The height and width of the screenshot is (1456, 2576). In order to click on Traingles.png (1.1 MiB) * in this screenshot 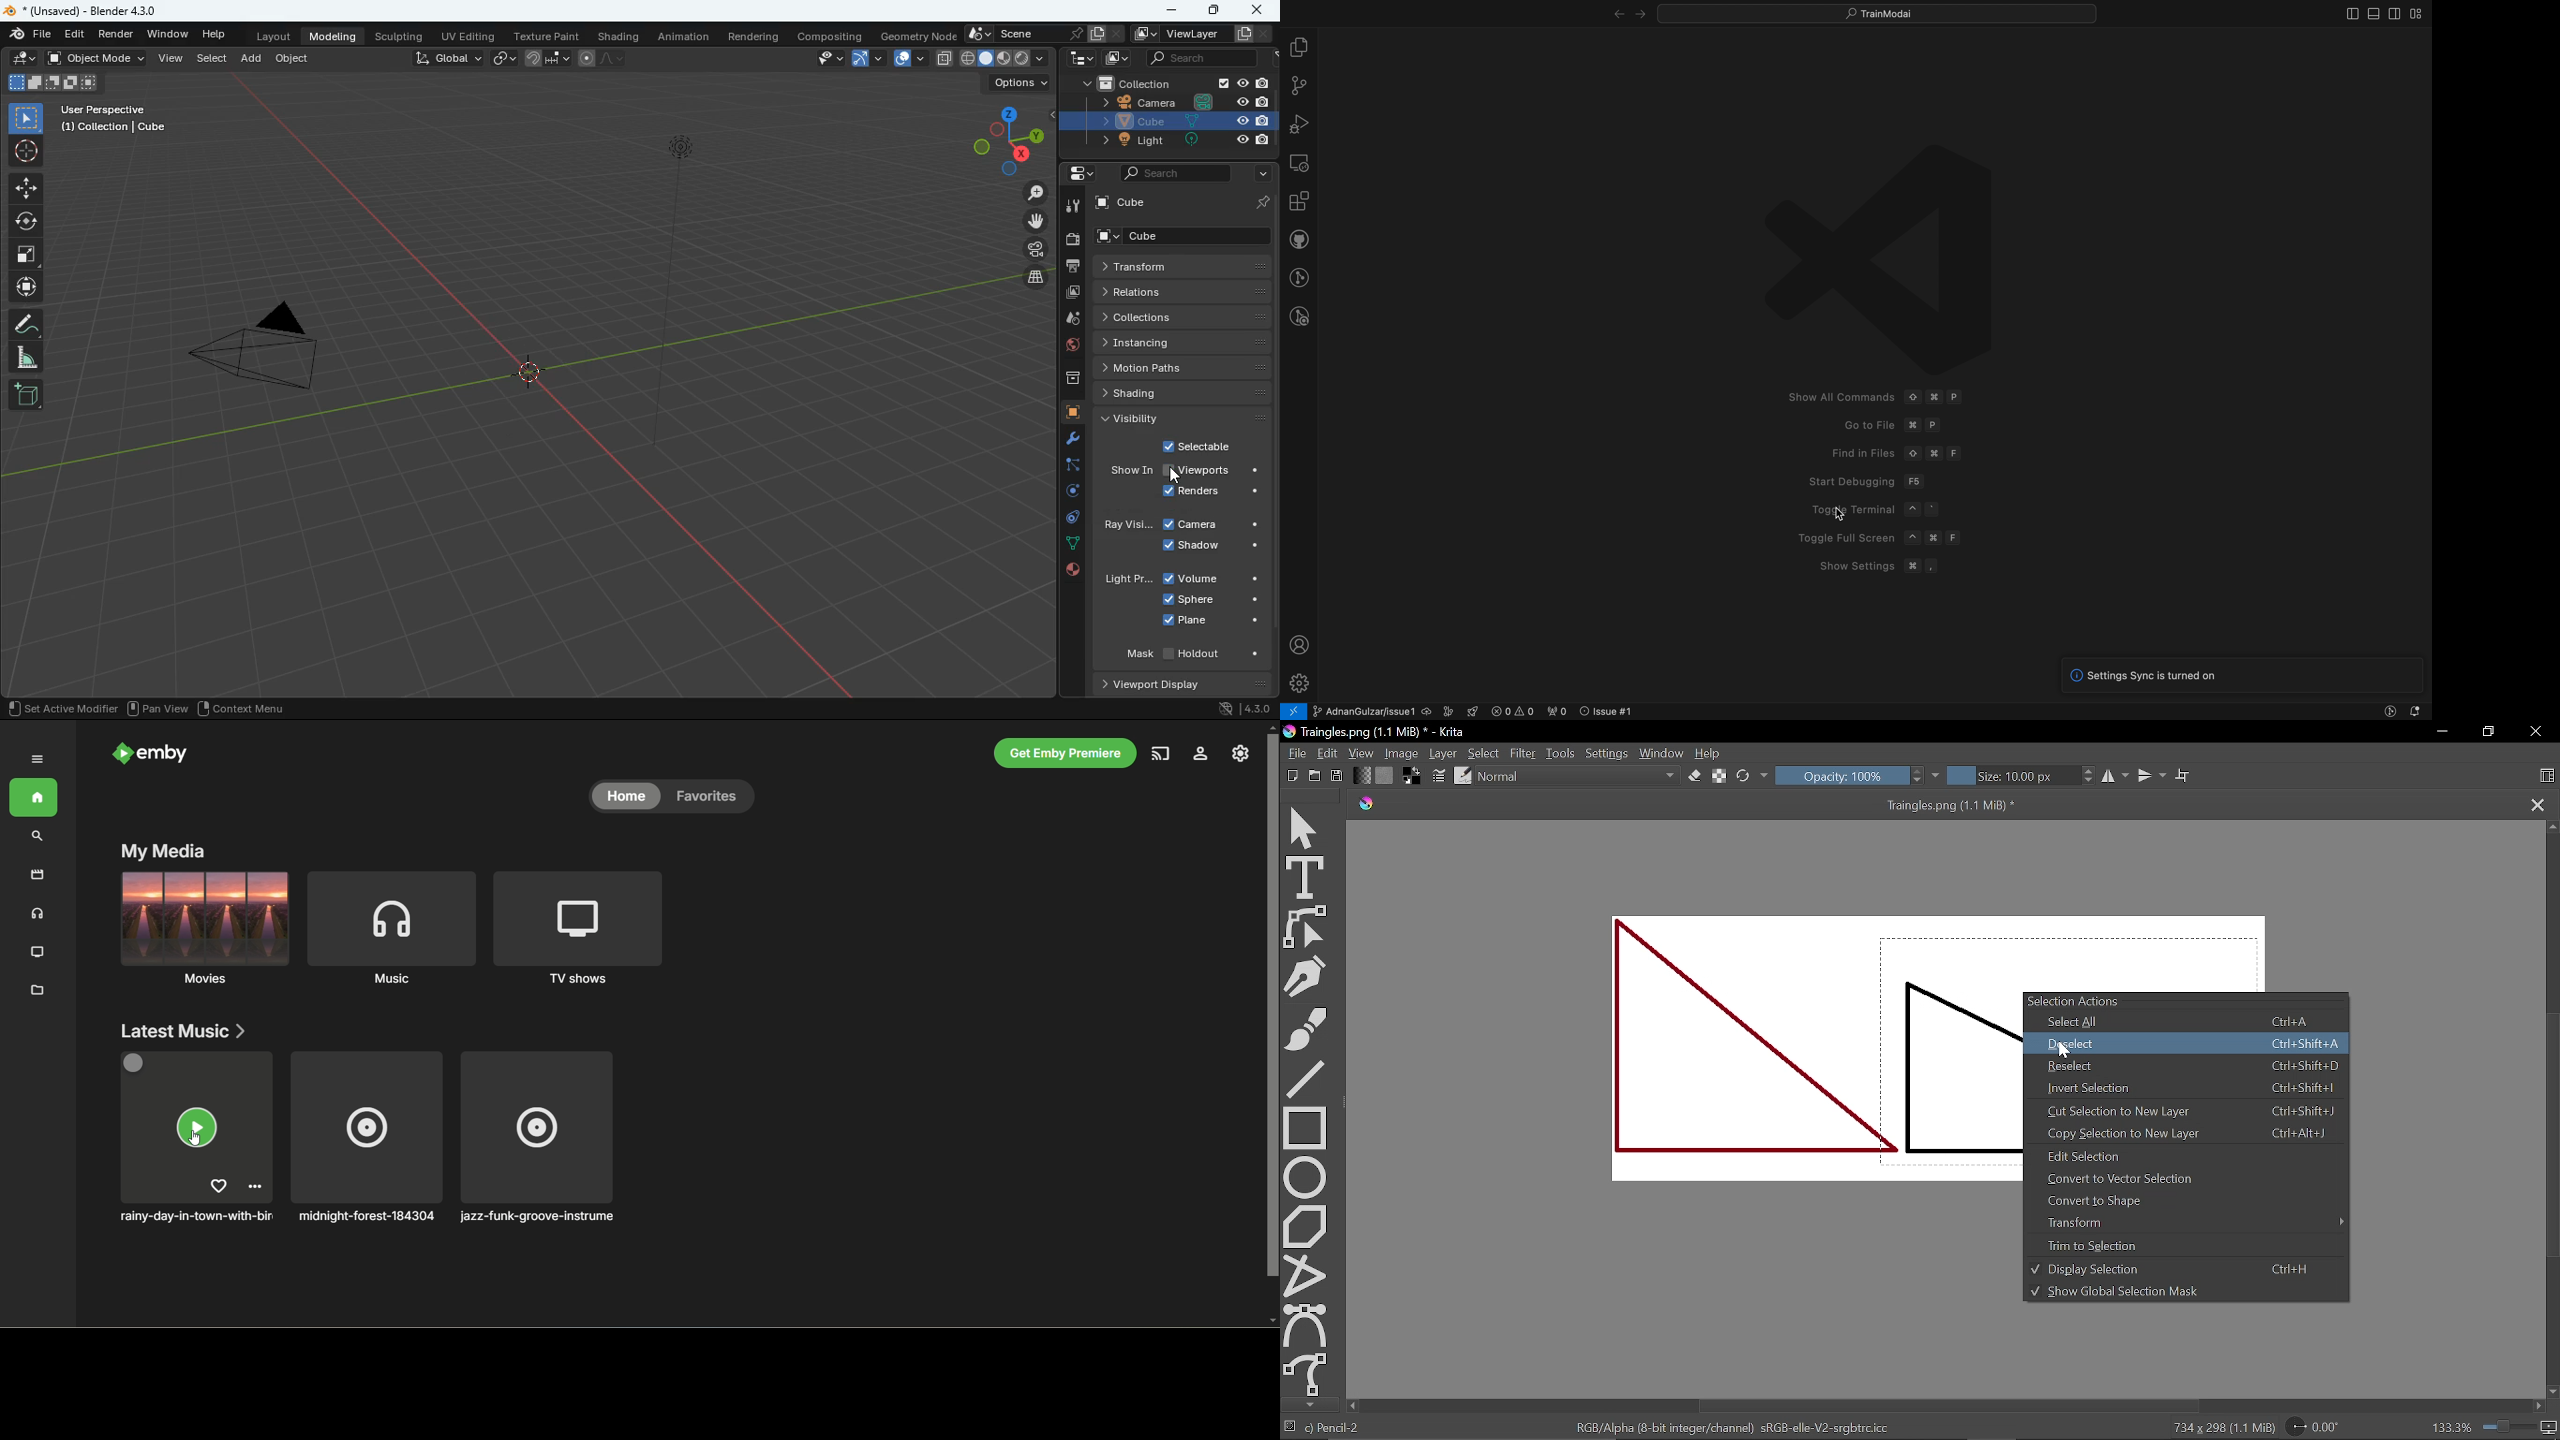, I will do `click(1704, 806)`.